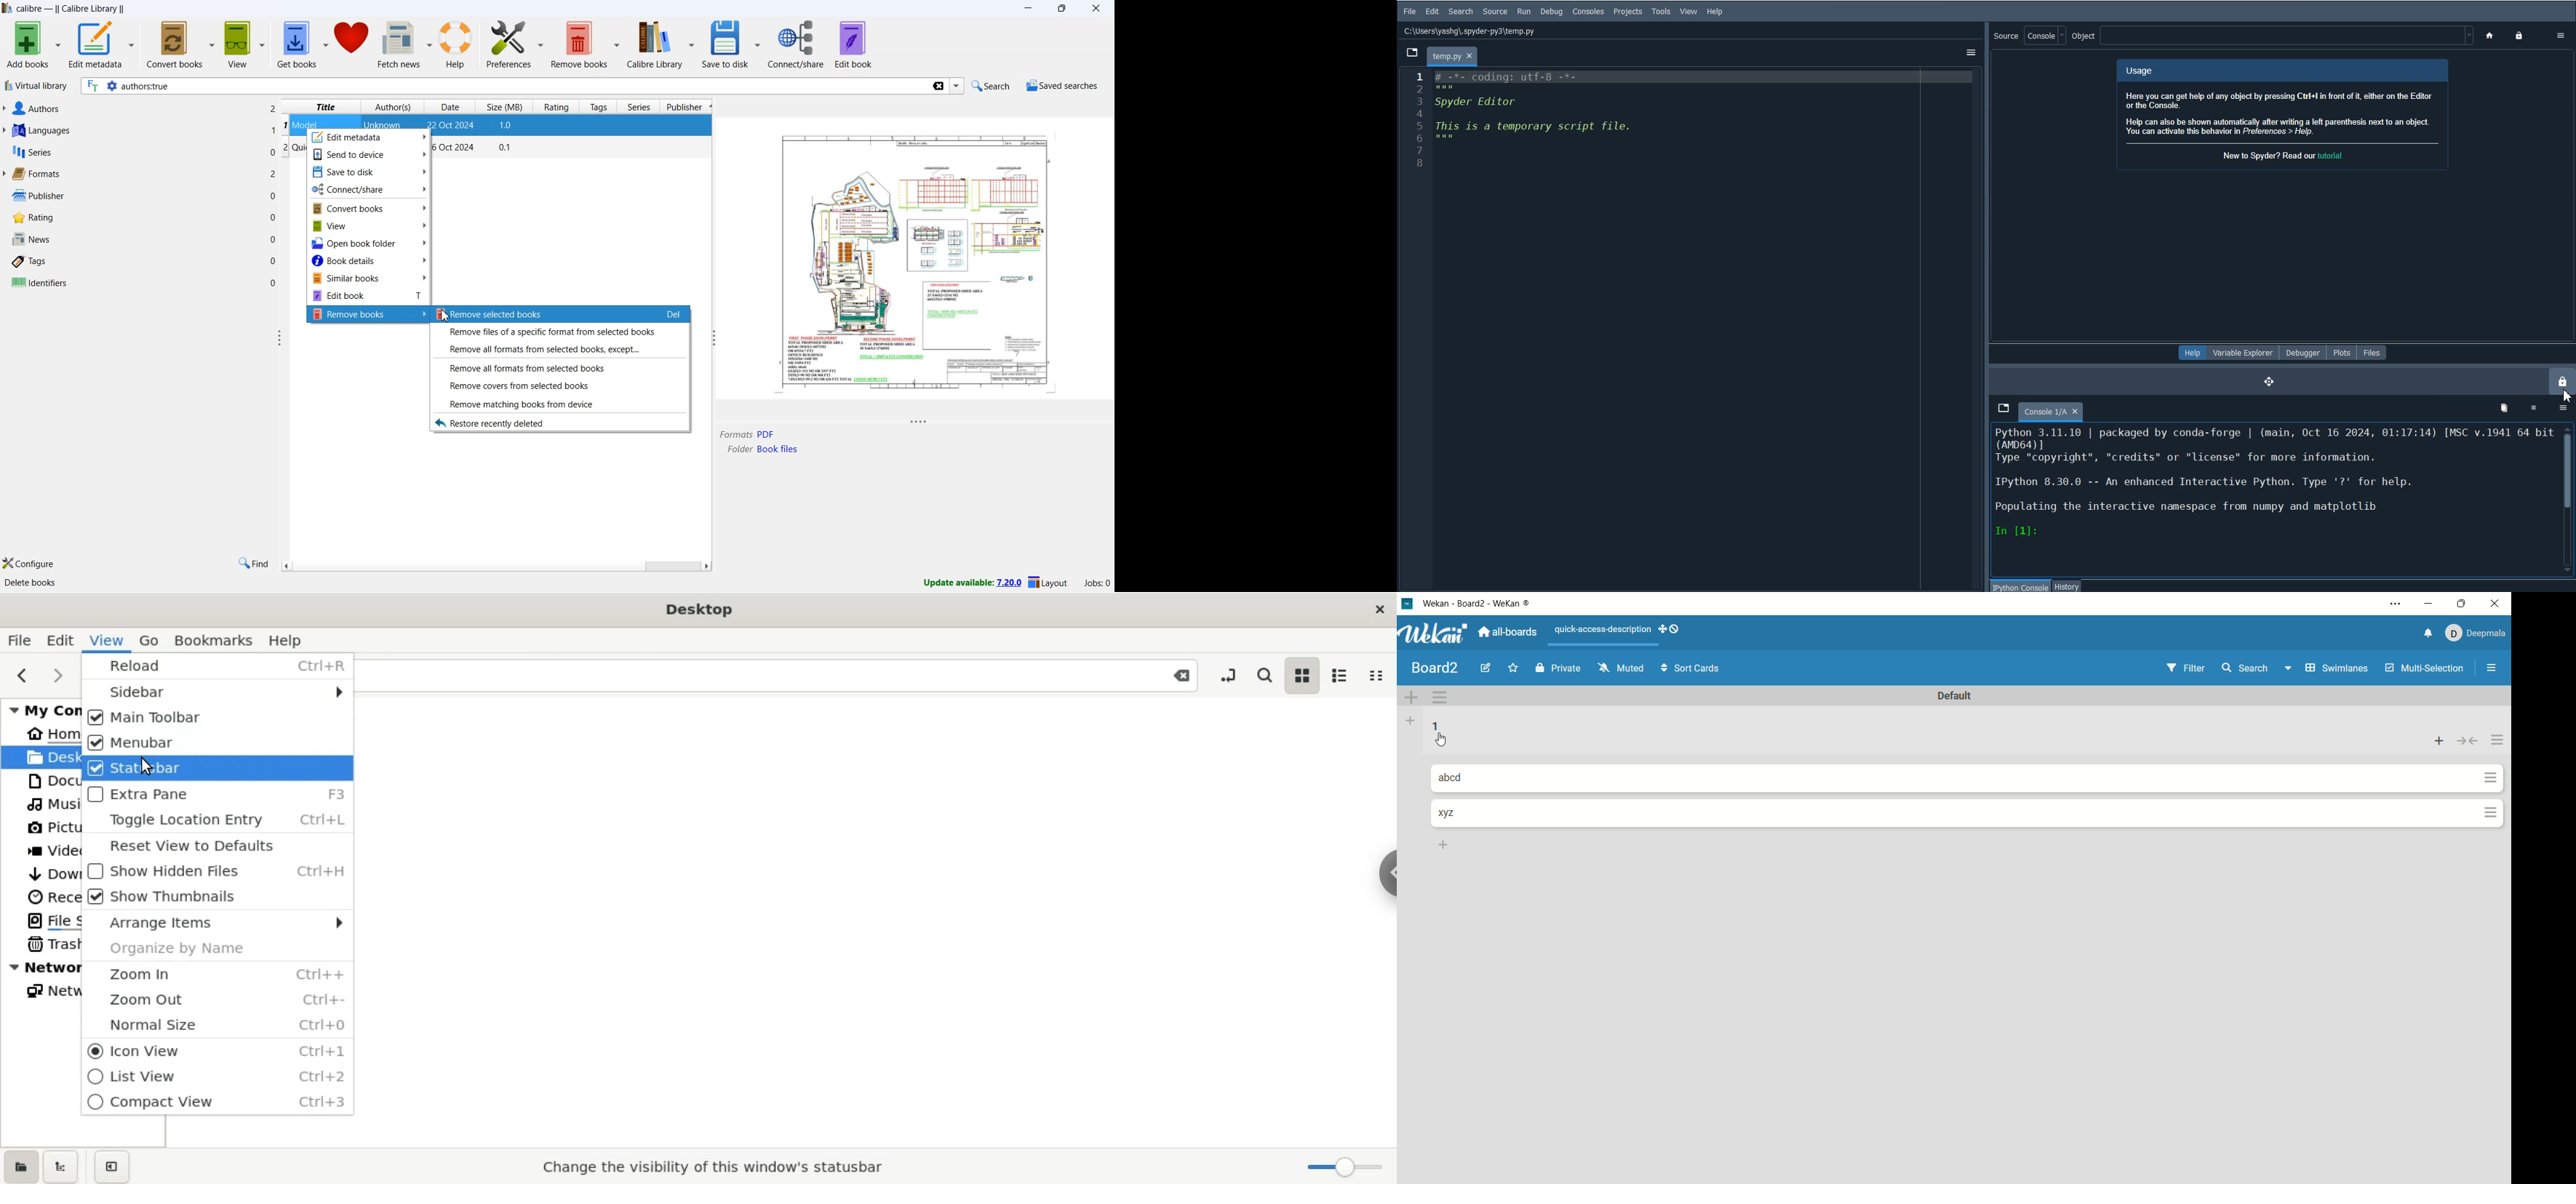  Describe the element at coordinates (561, 386) in the screenshot. I see `Remove covers from selected books` at that location.